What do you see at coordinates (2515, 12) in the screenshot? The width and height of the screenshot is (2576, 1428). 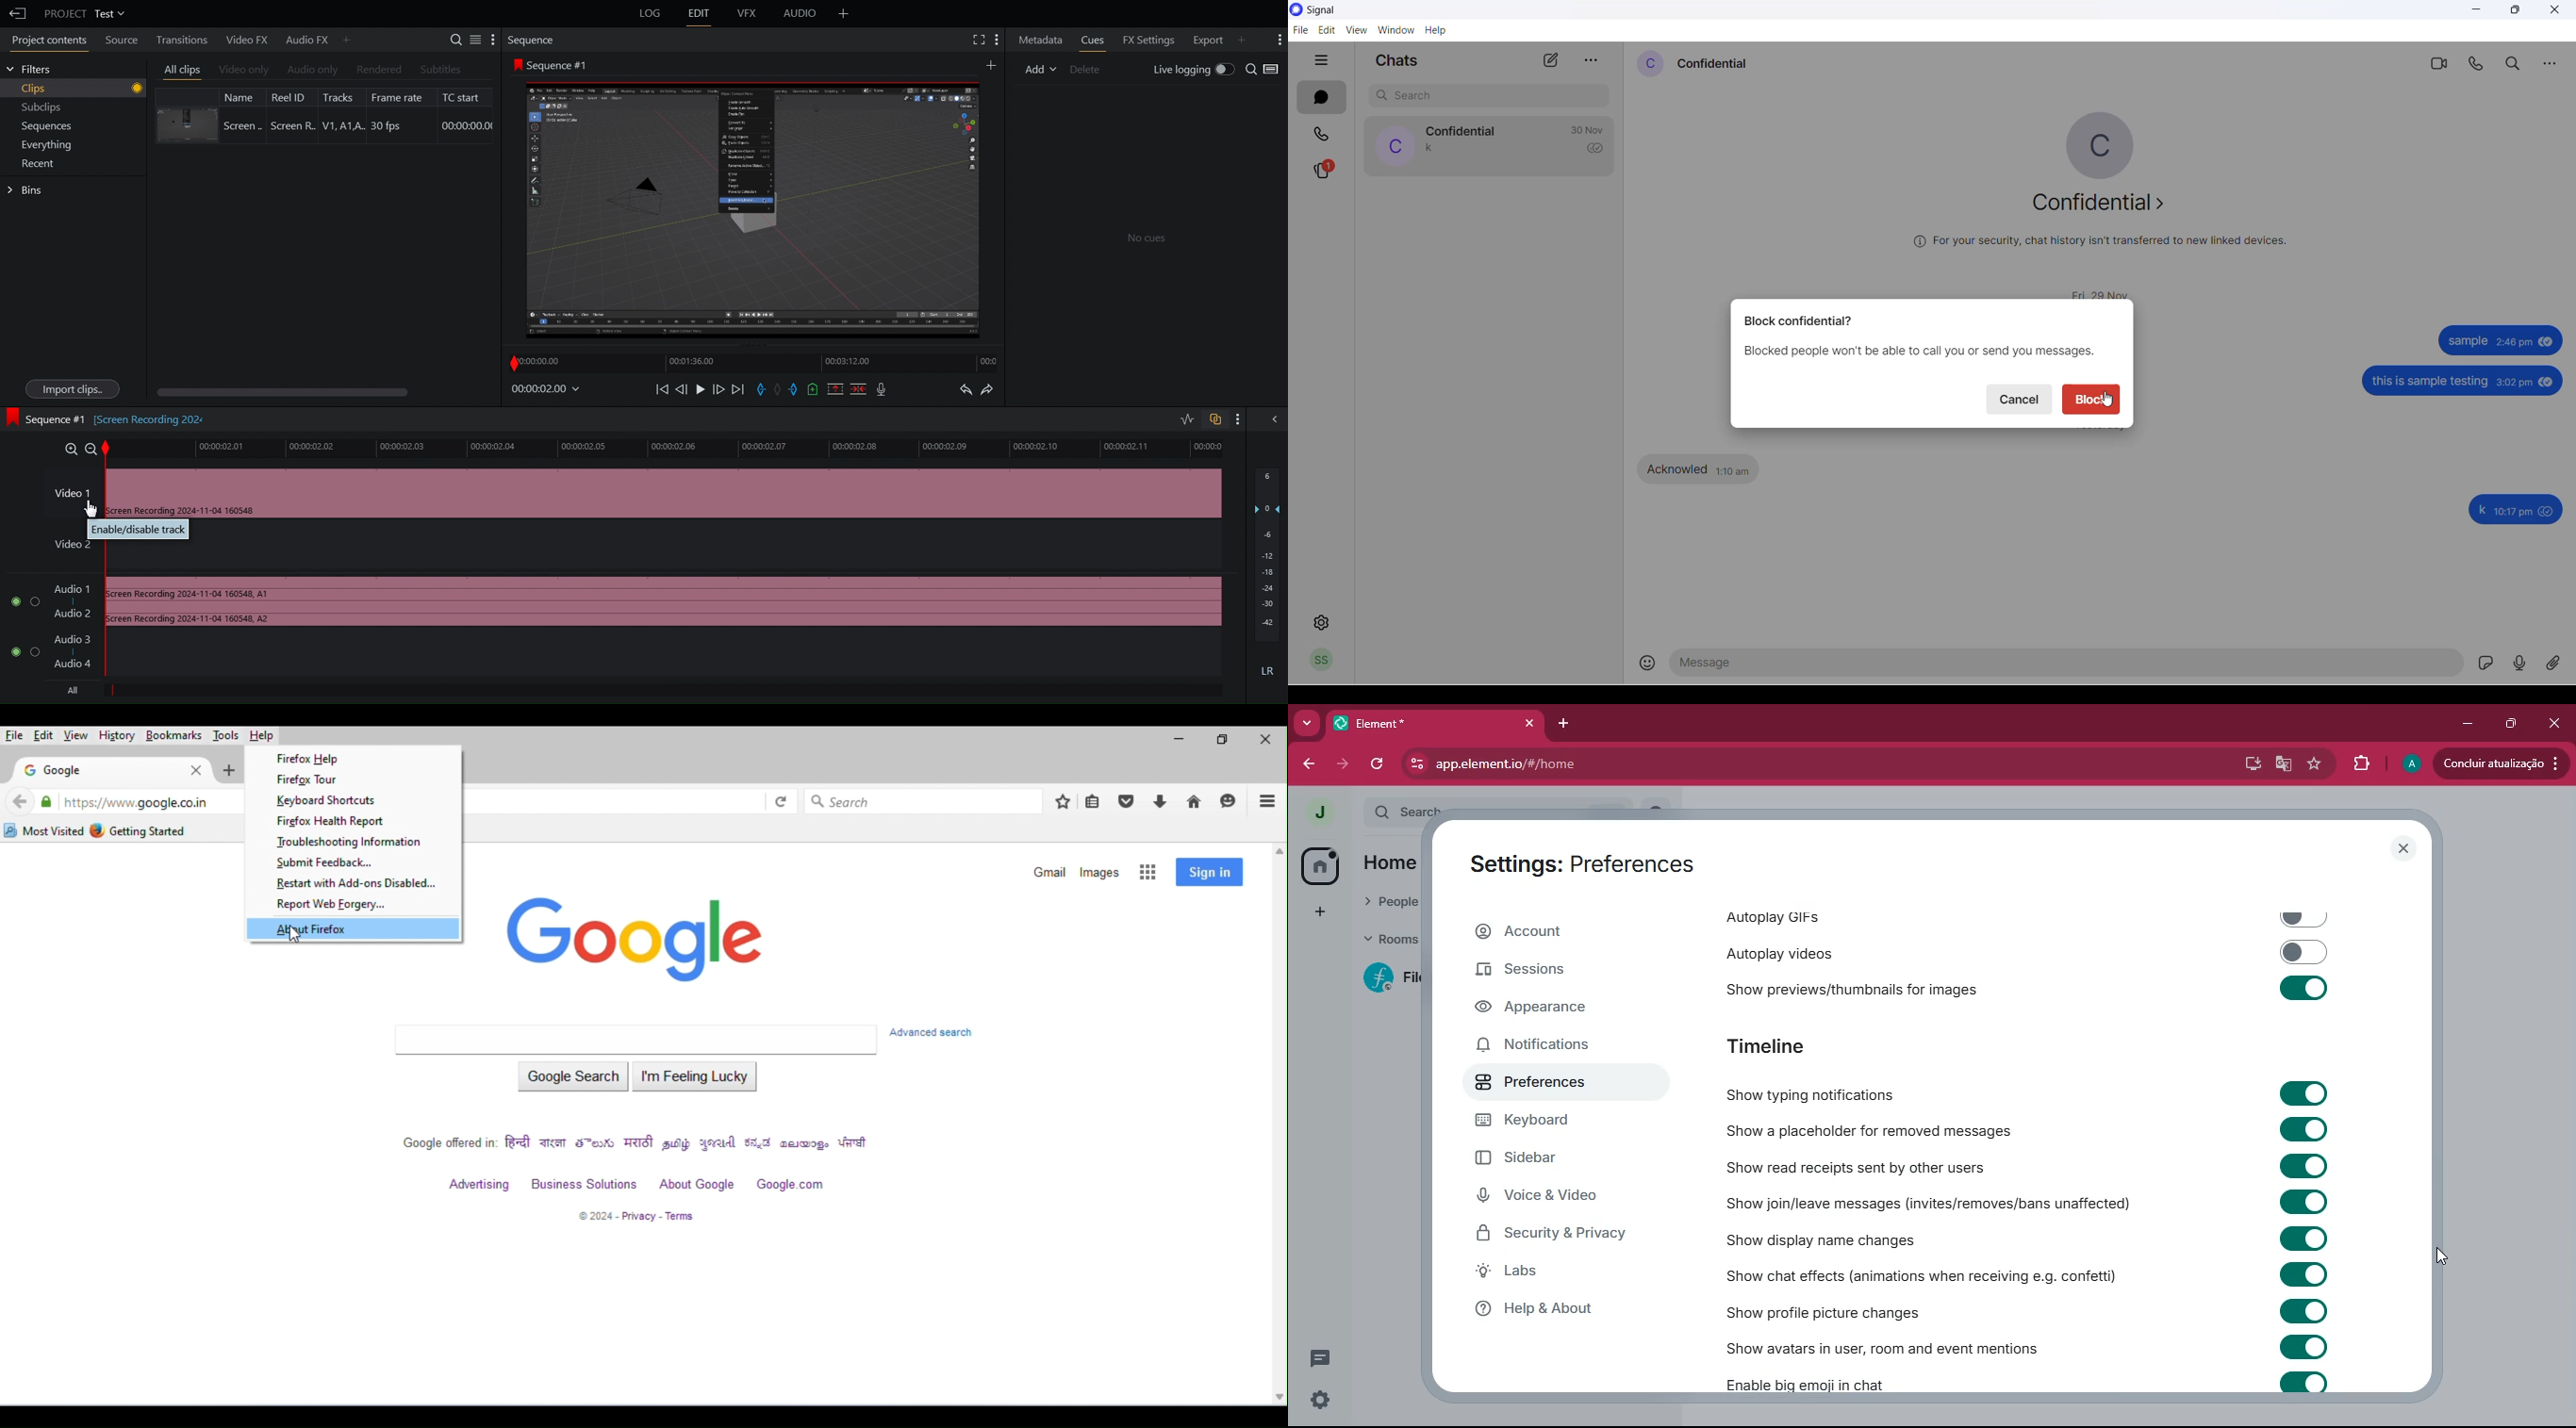 I see `maximize` at bounding box center [2515, 12].